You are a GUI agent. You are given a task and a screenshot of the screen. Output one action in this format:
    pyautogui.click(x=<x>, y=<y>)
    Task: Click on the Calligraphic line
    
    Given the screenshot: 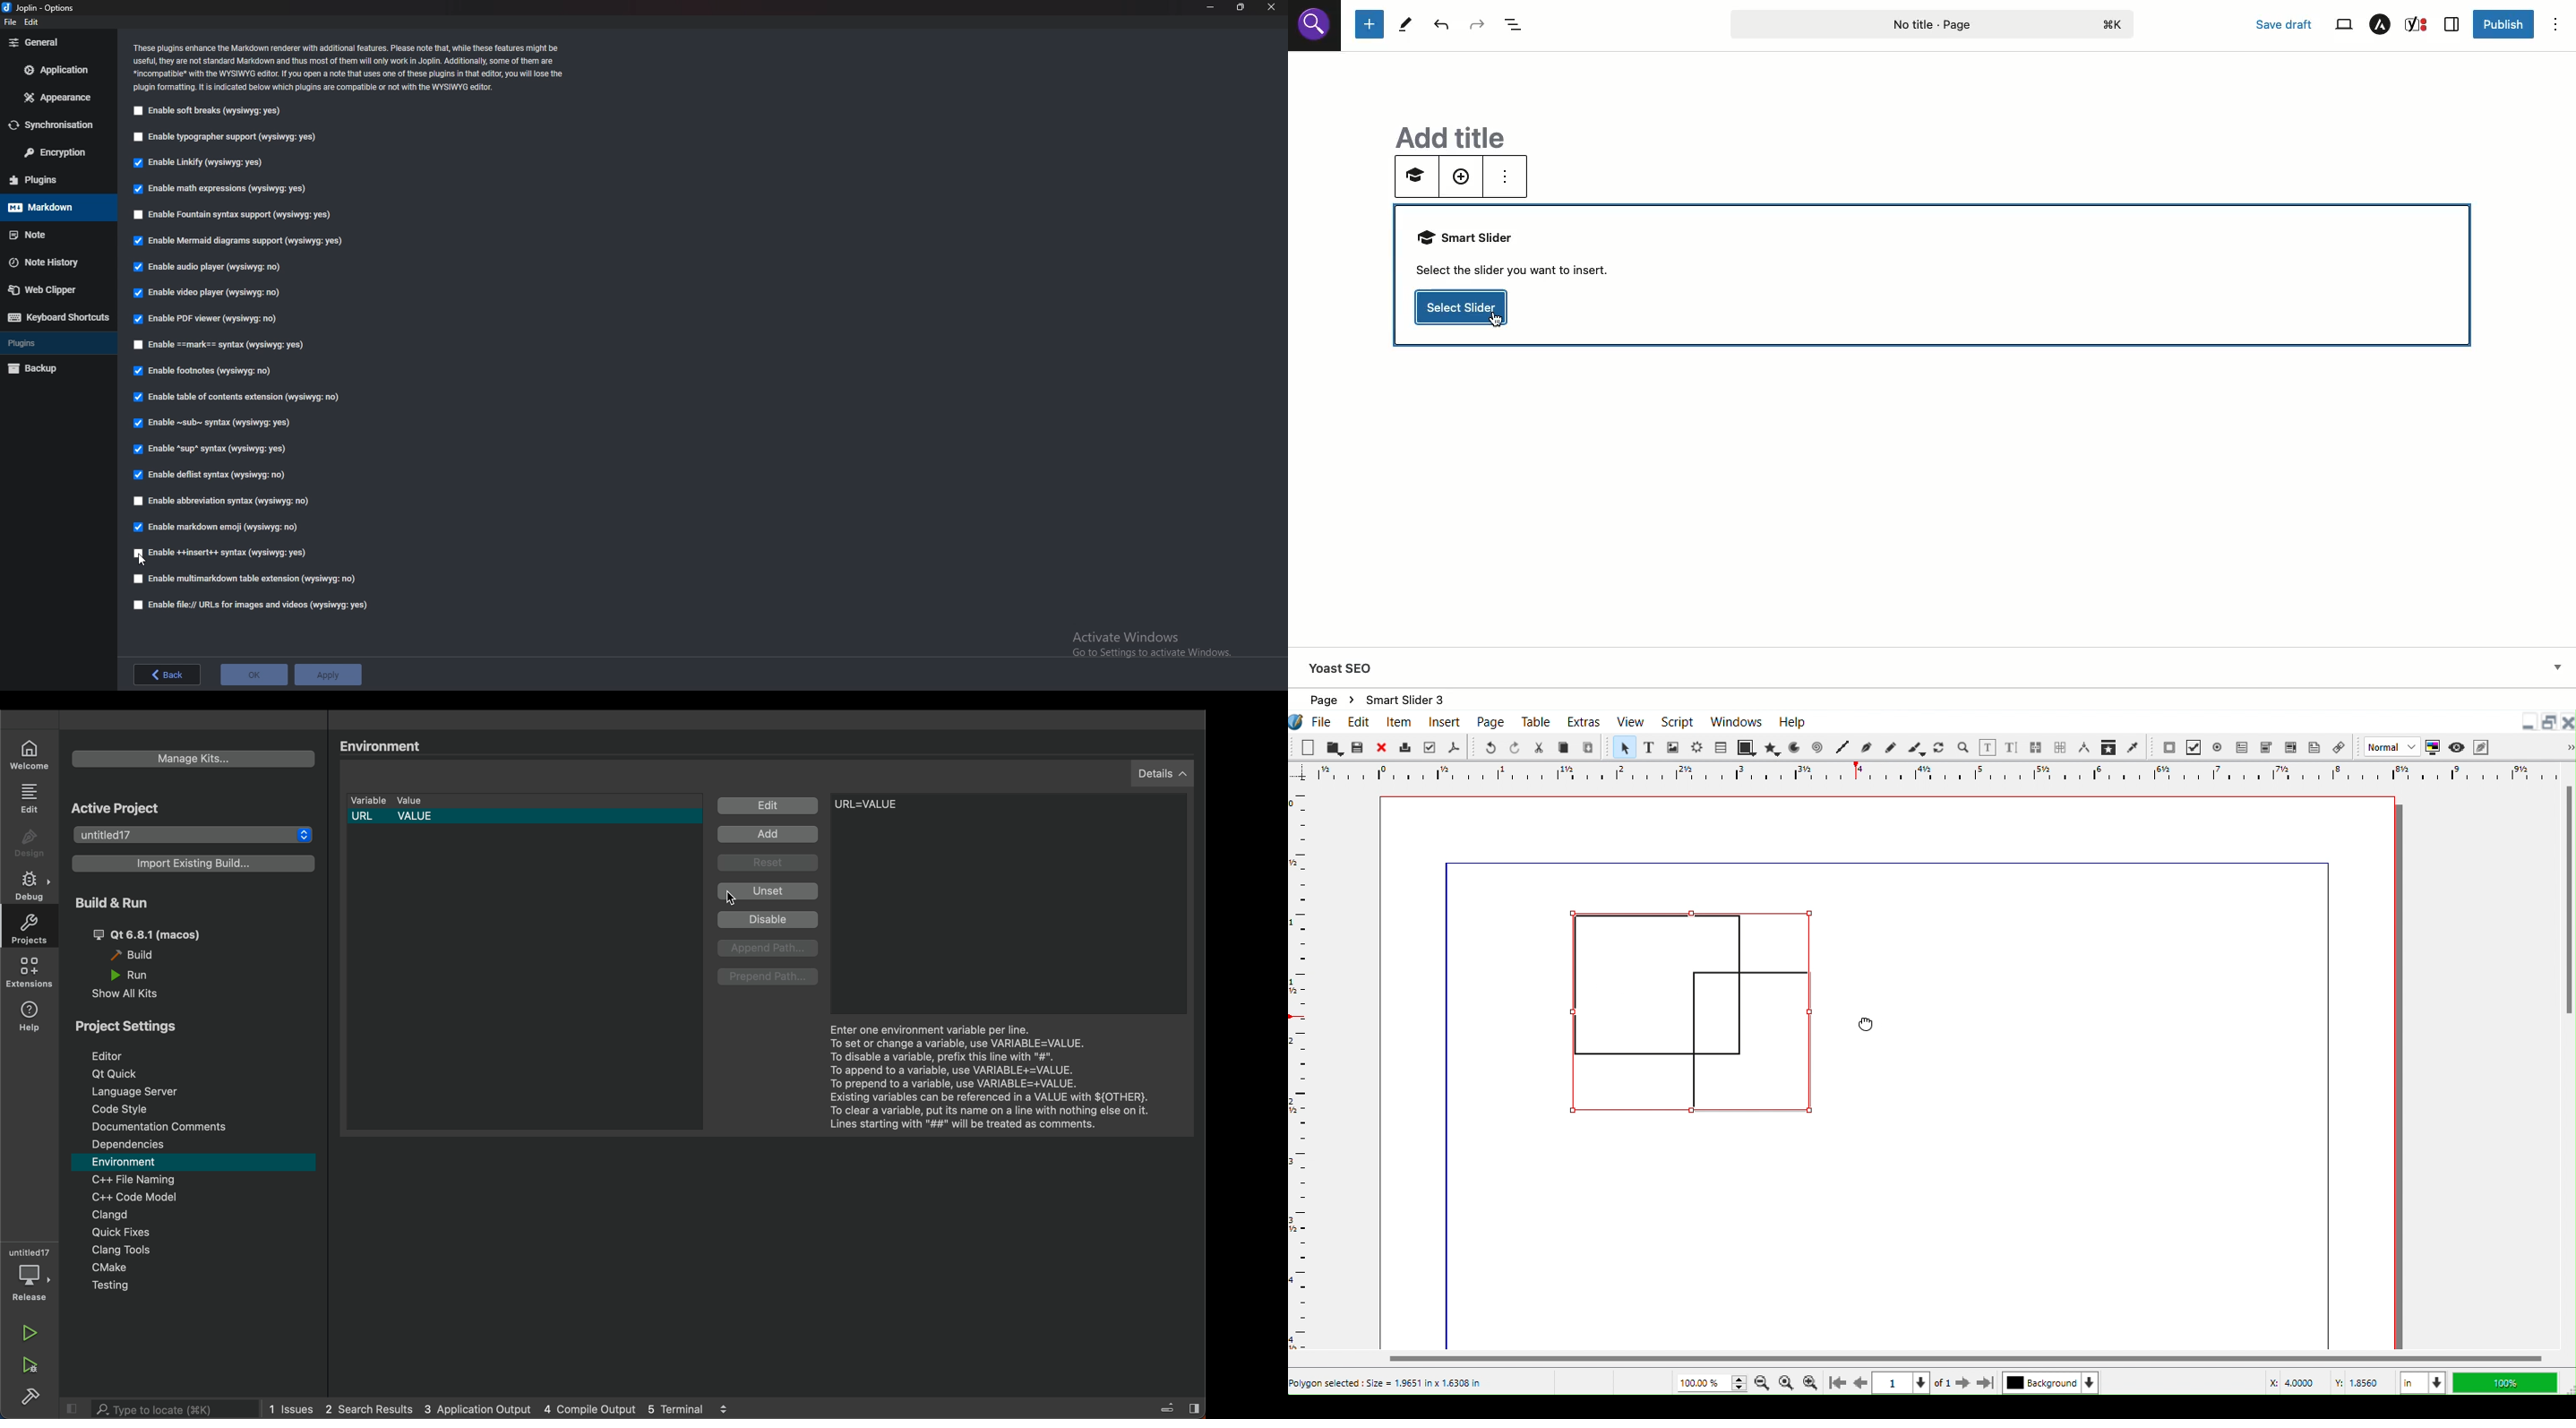 What is the action you would take?
    pyautogui.click(x=1916, y=747)
    